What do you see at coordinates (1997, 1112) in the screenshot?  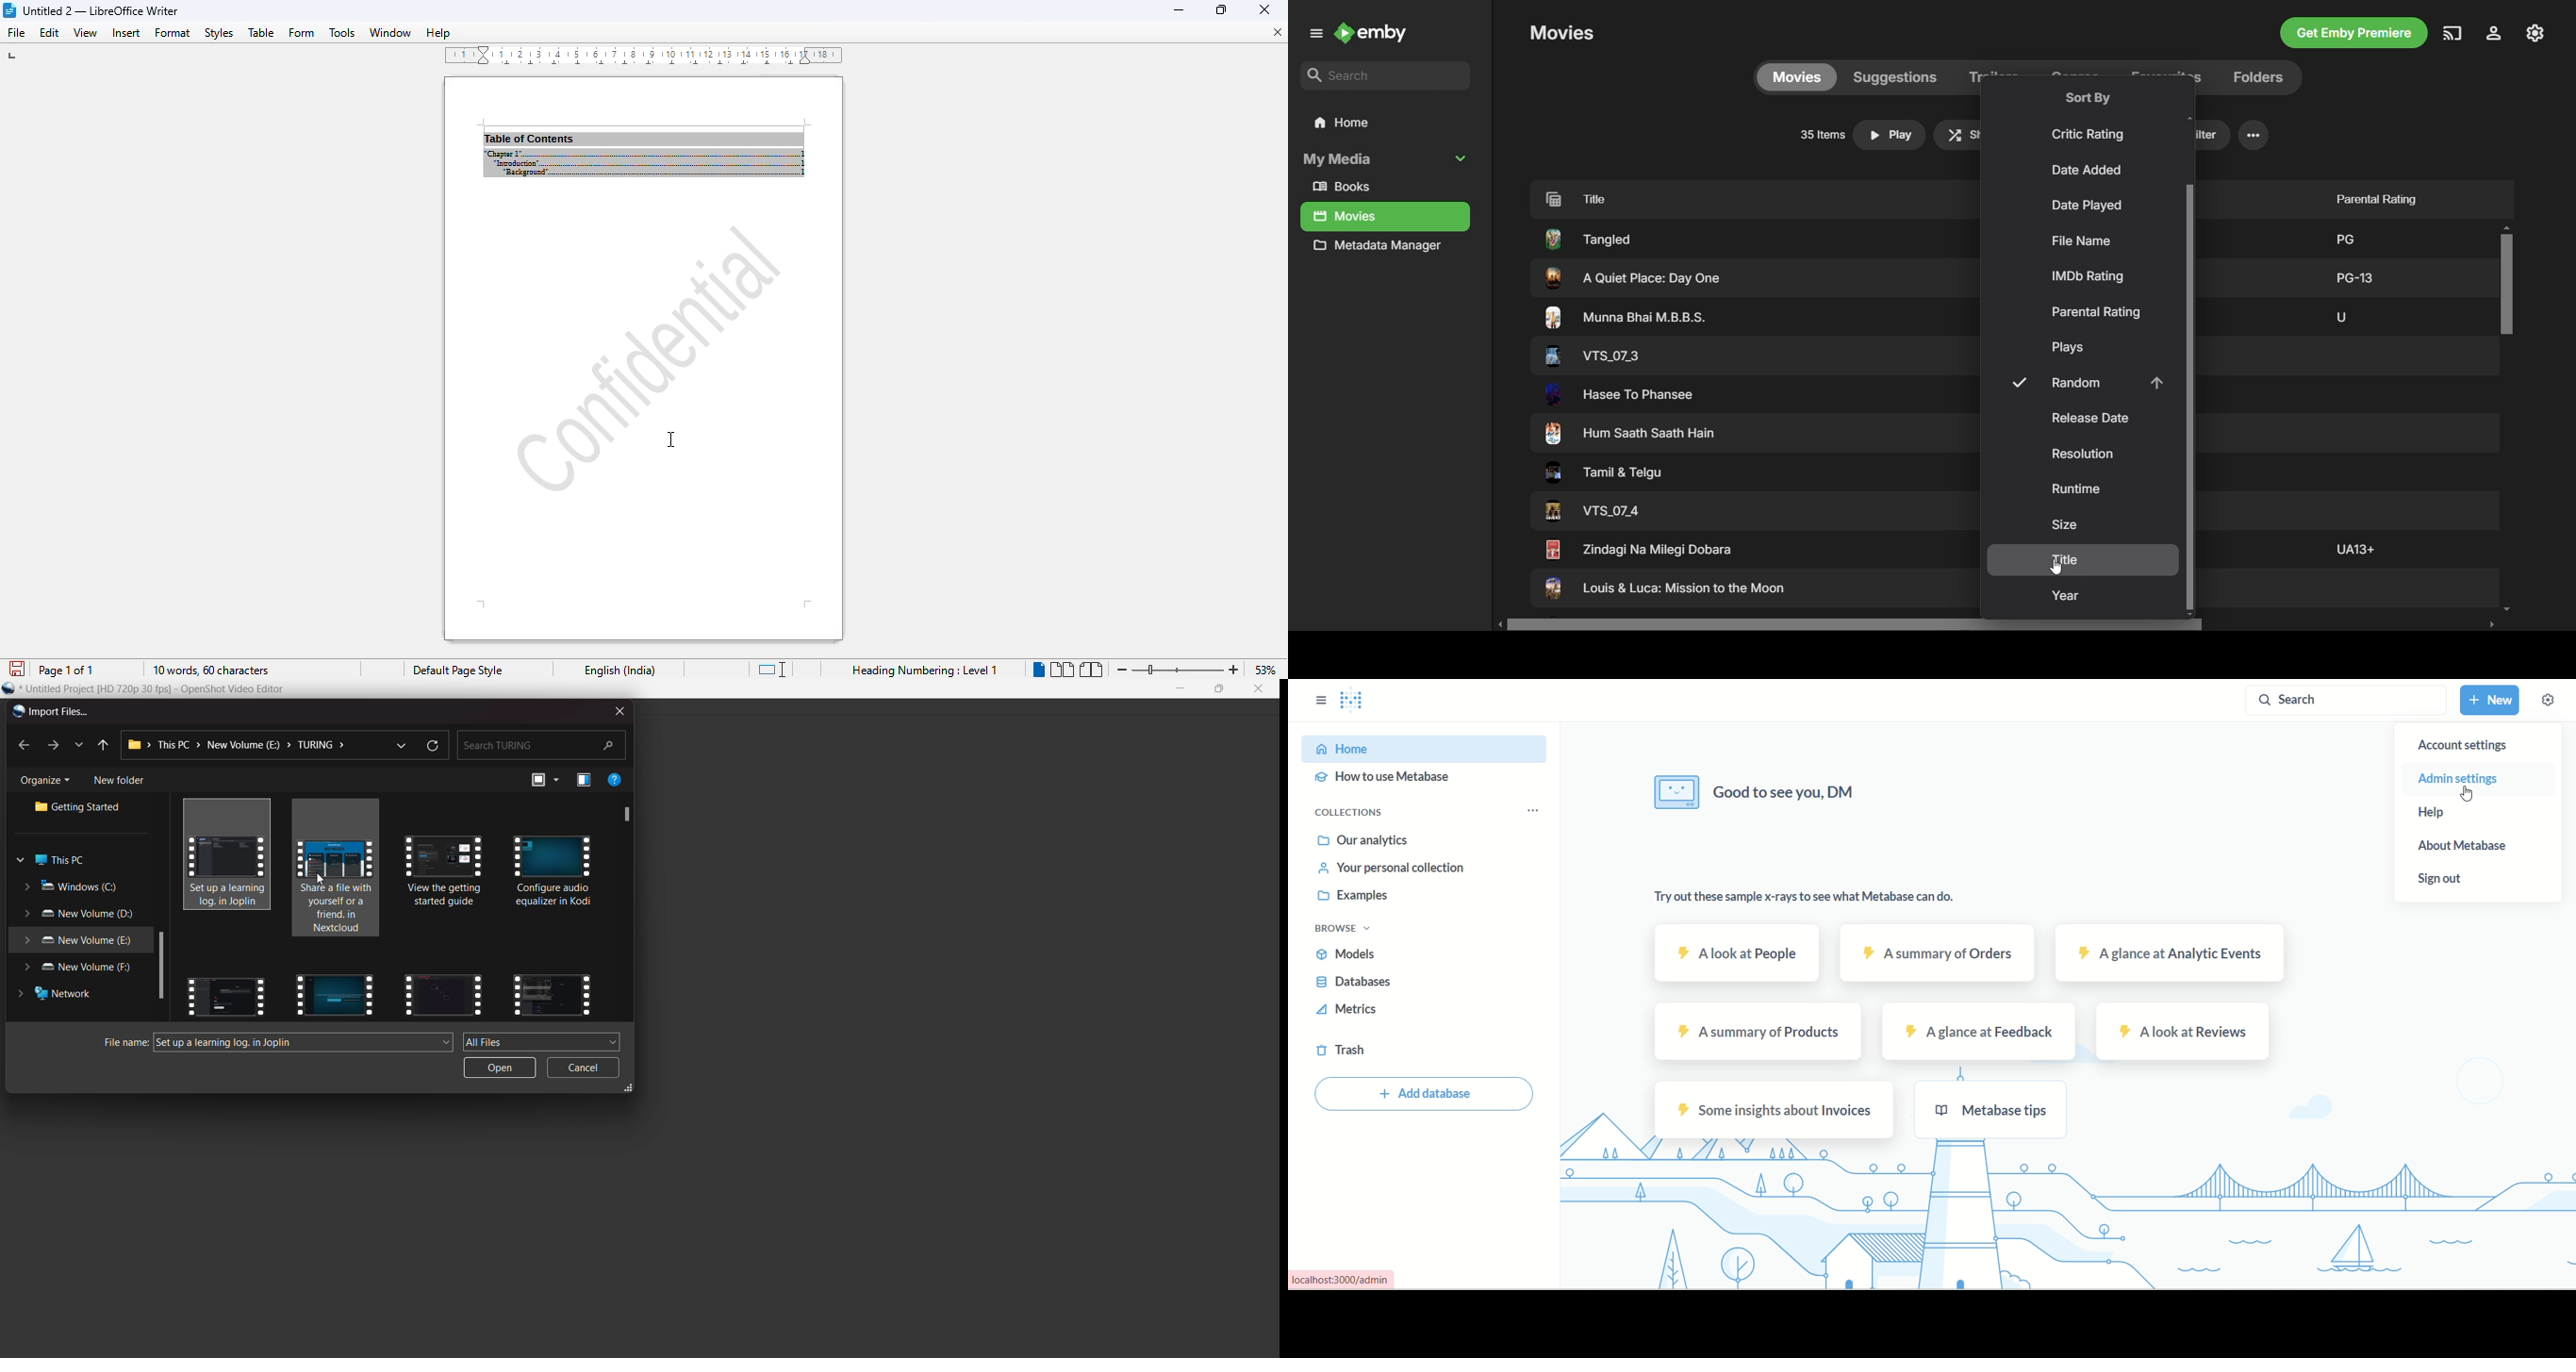 I see `metabase tips` at bounding box center [1997, 1112].